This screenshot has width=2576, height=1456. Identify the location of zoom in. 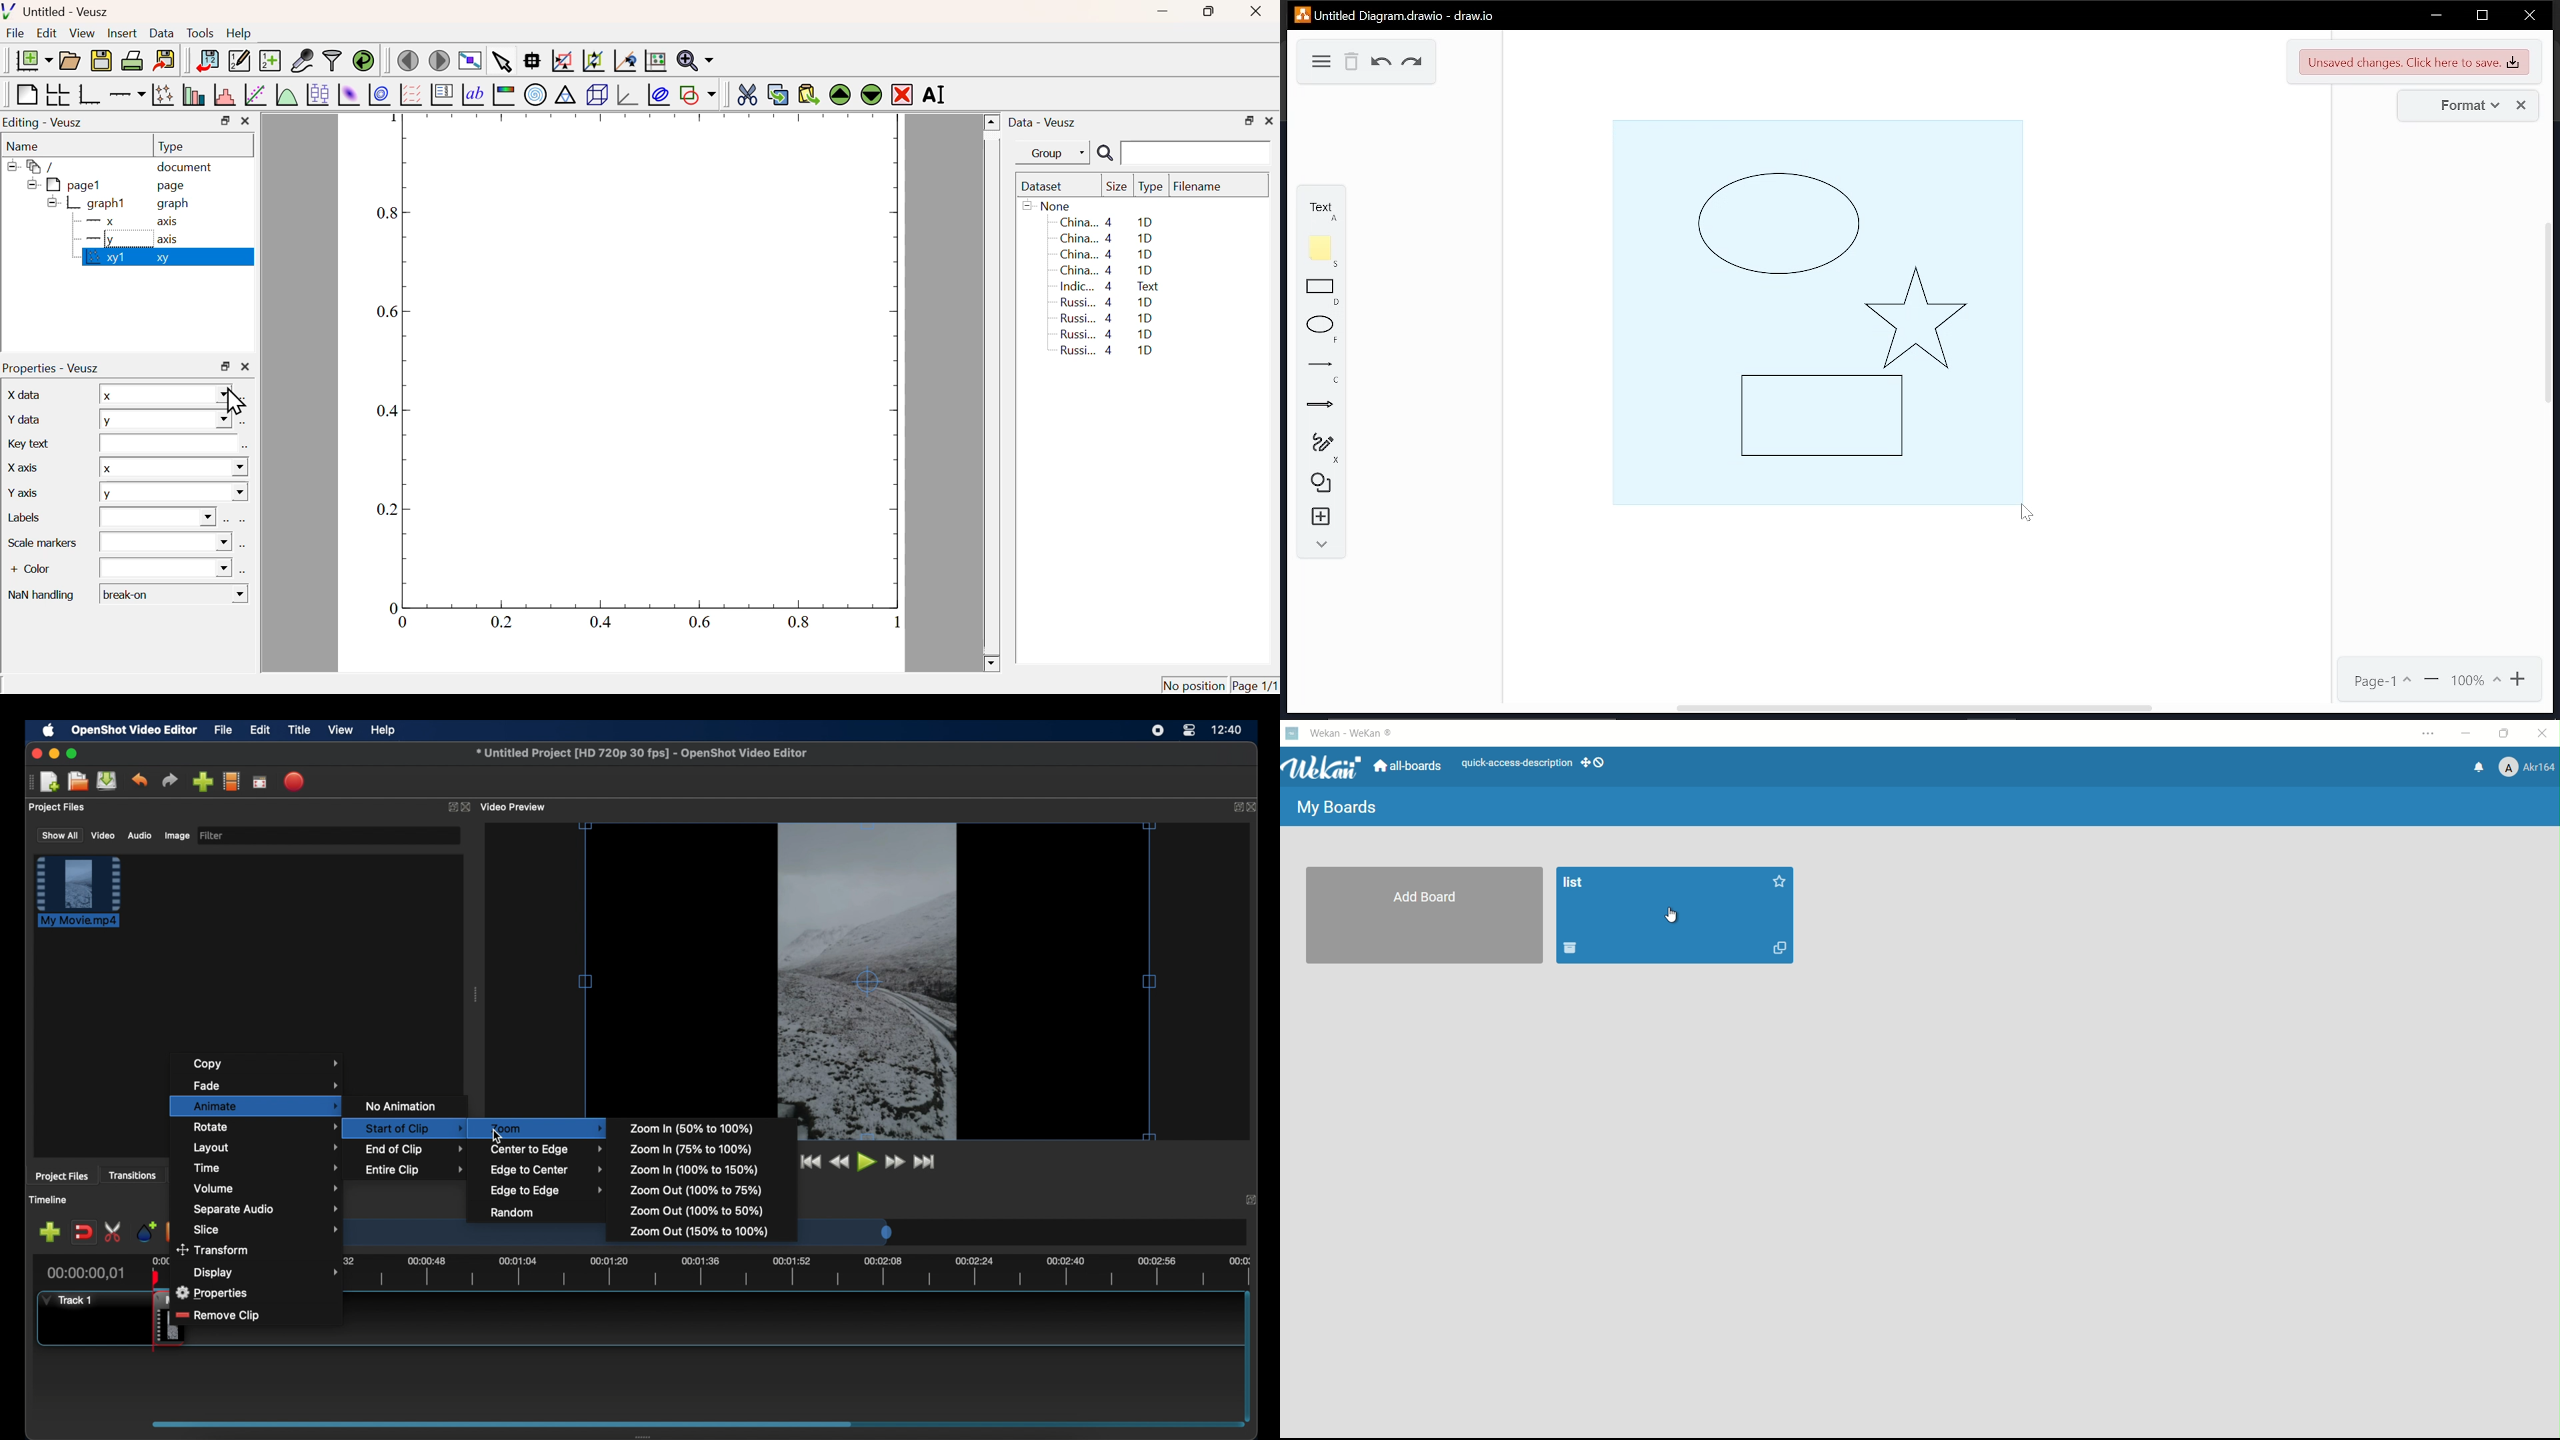
(691, 1149).